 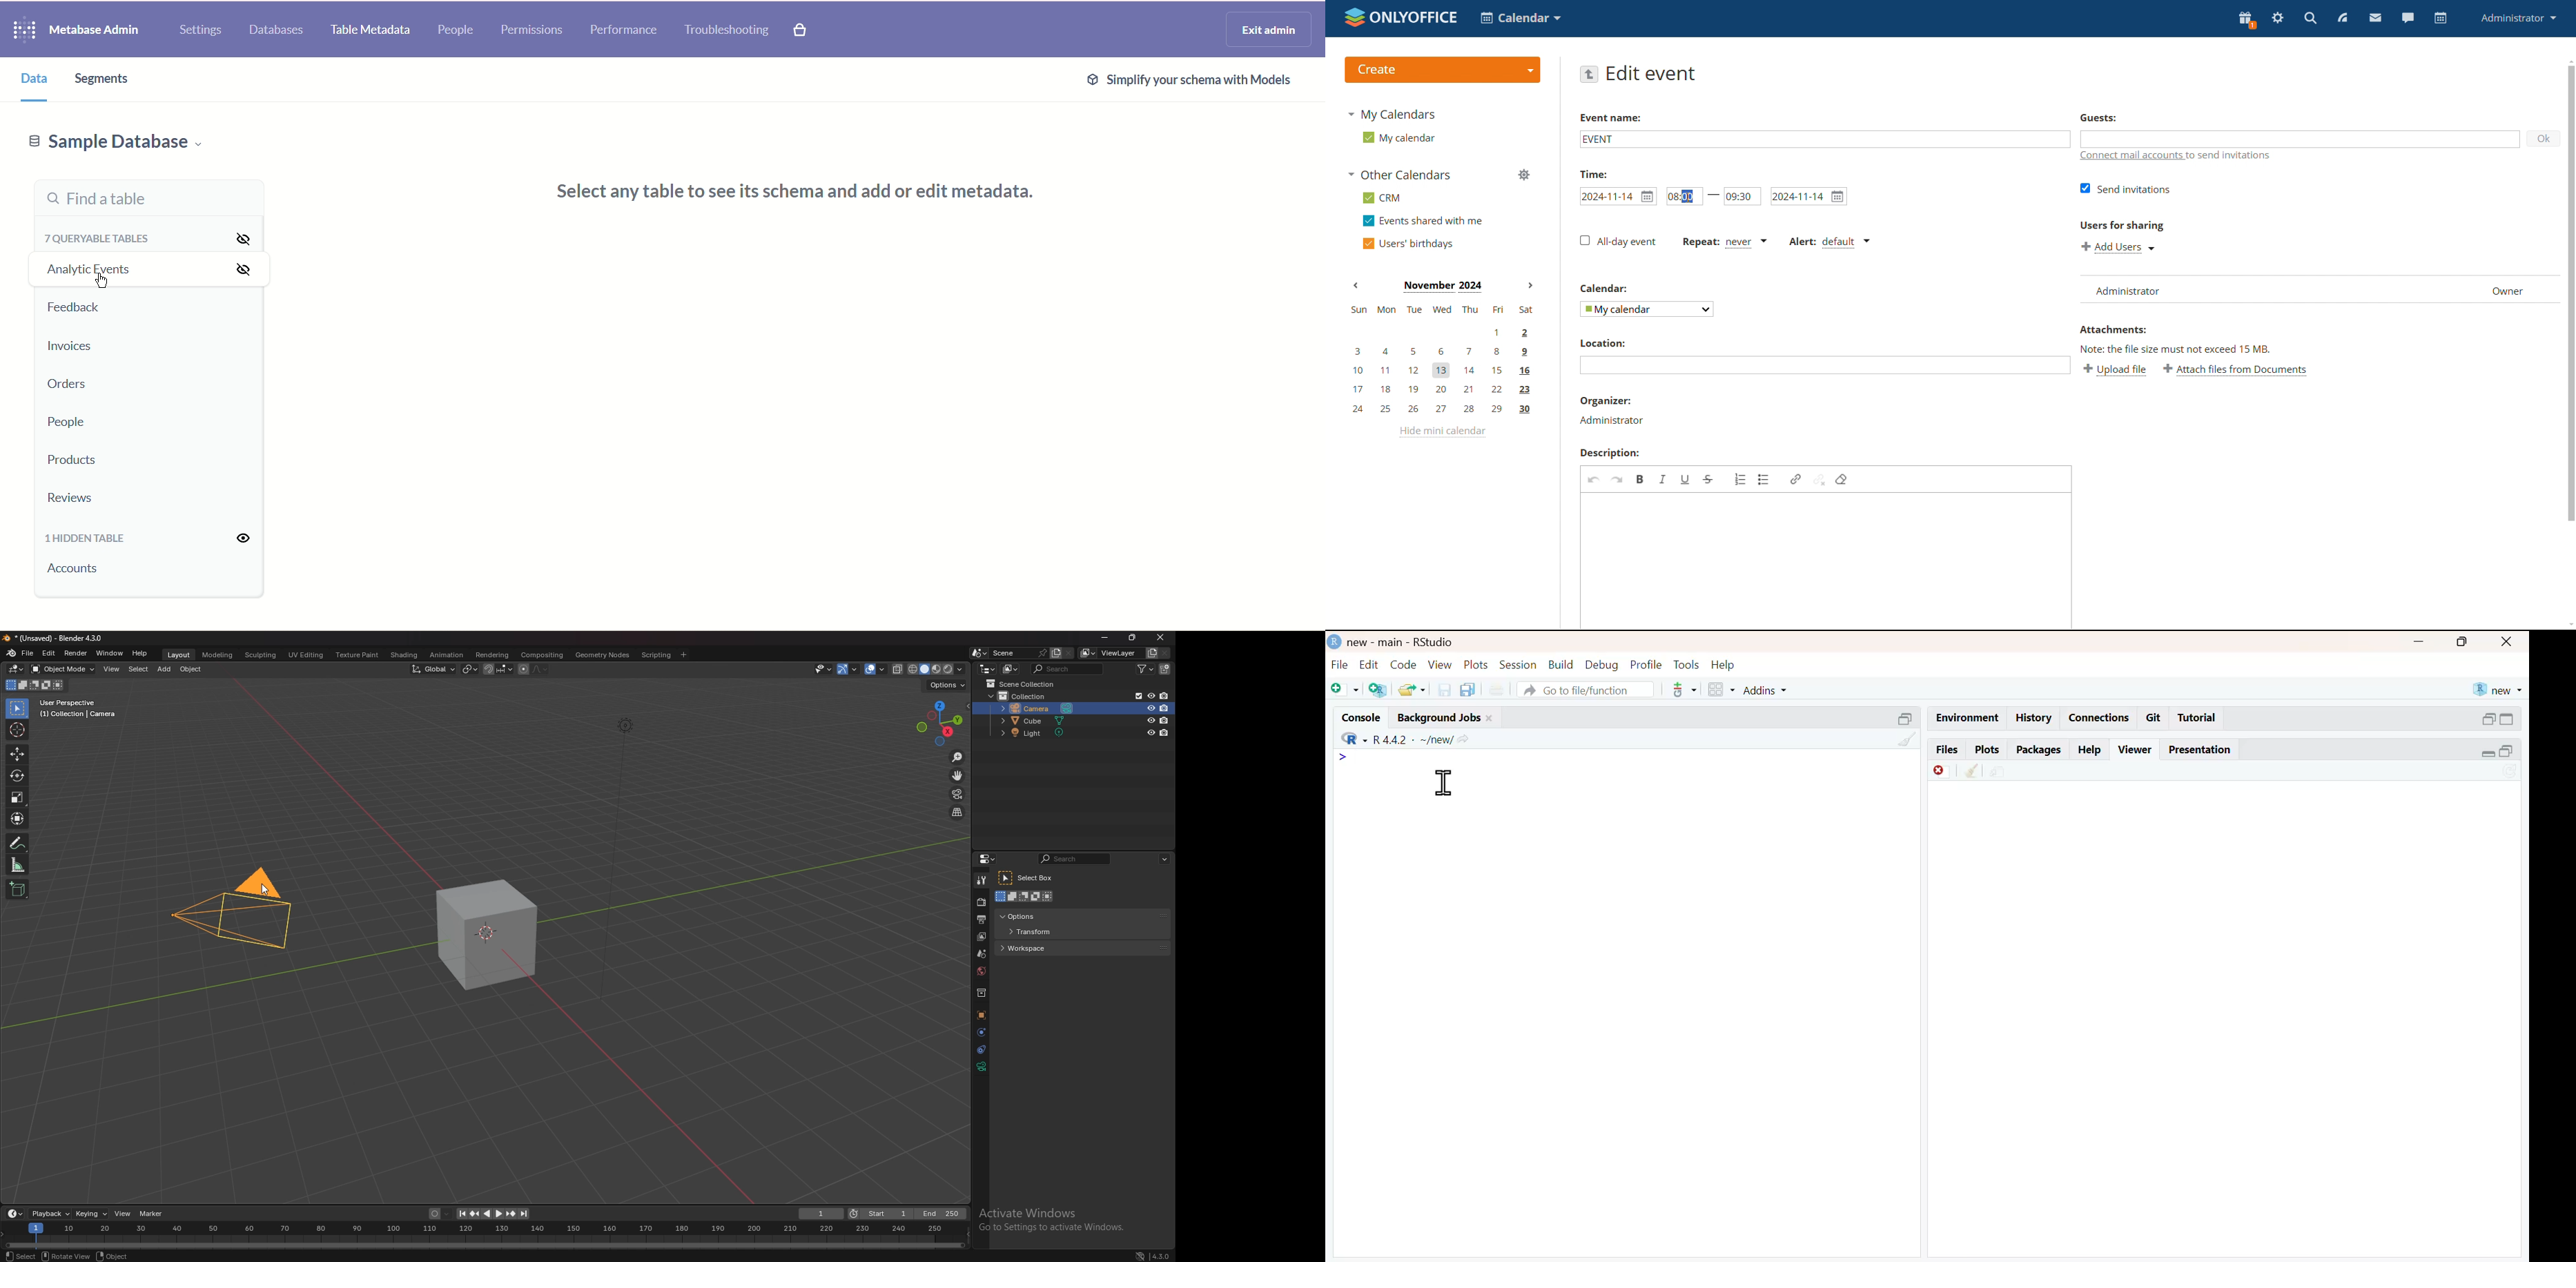 What do you see at coordinates (2487, 755) in the screenshot?
I see `minimize` at bounding box center [2487, 755].